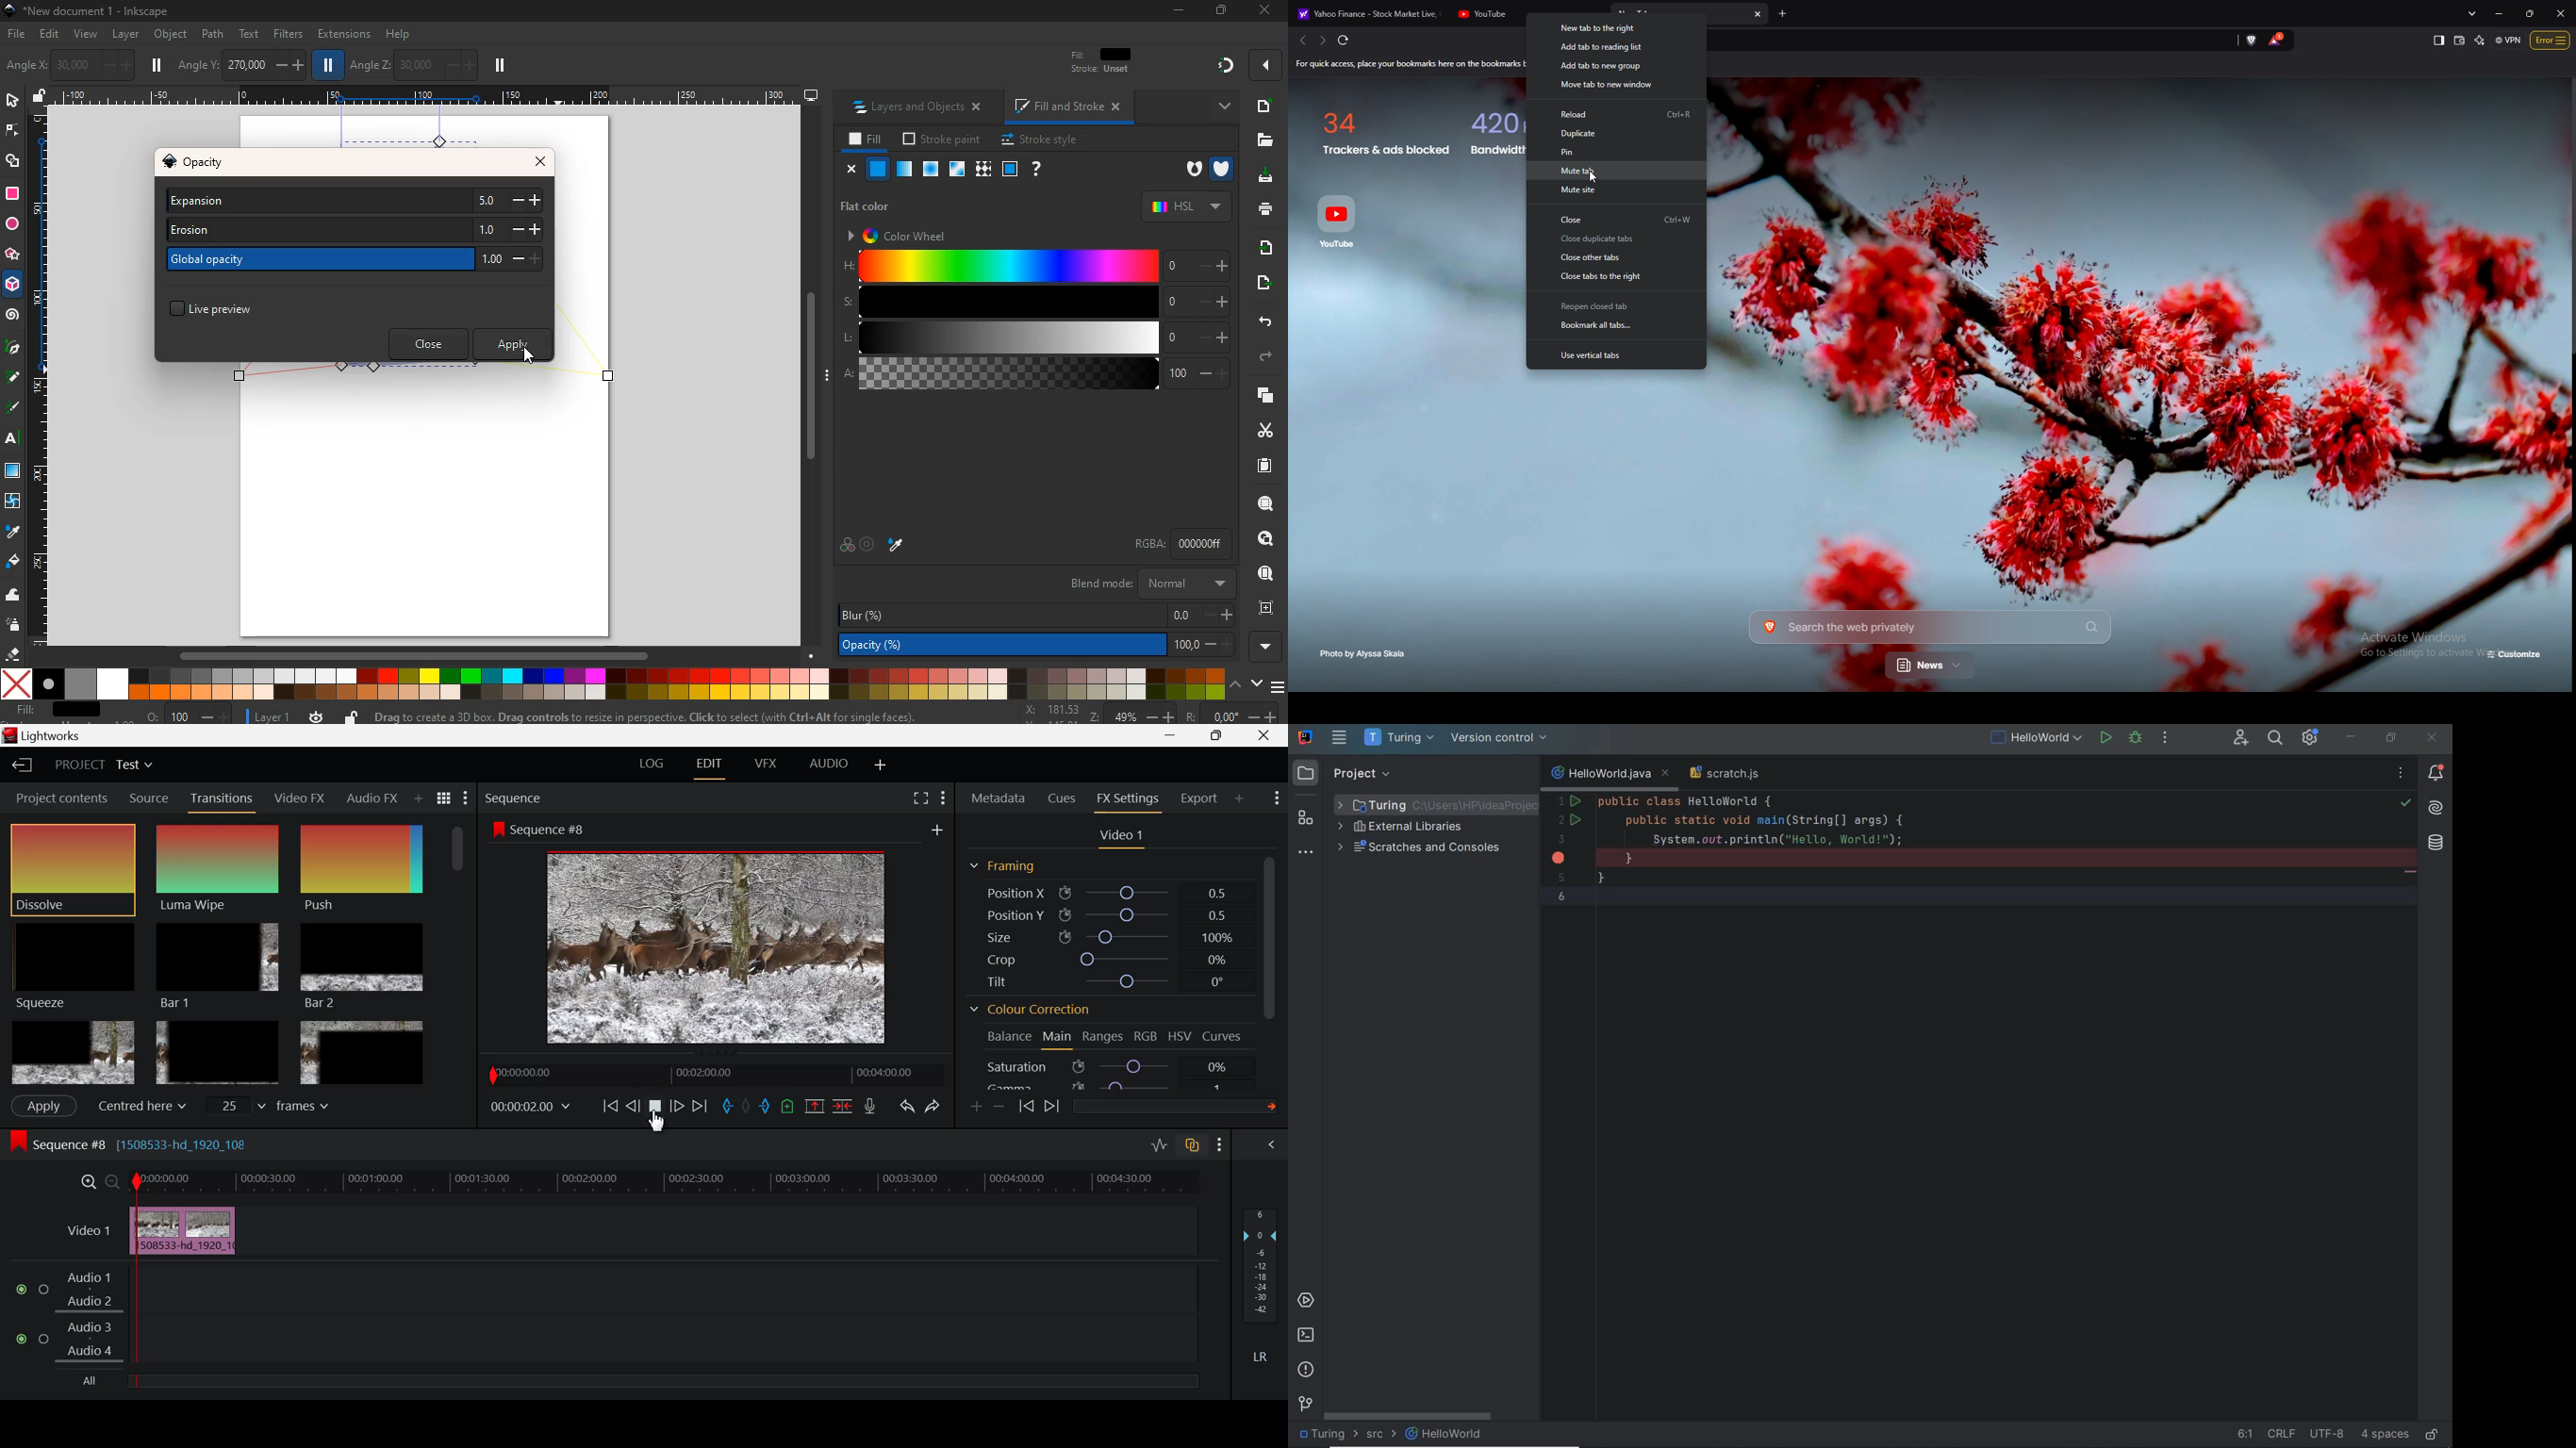  I want to click on object, so click(171, 34).